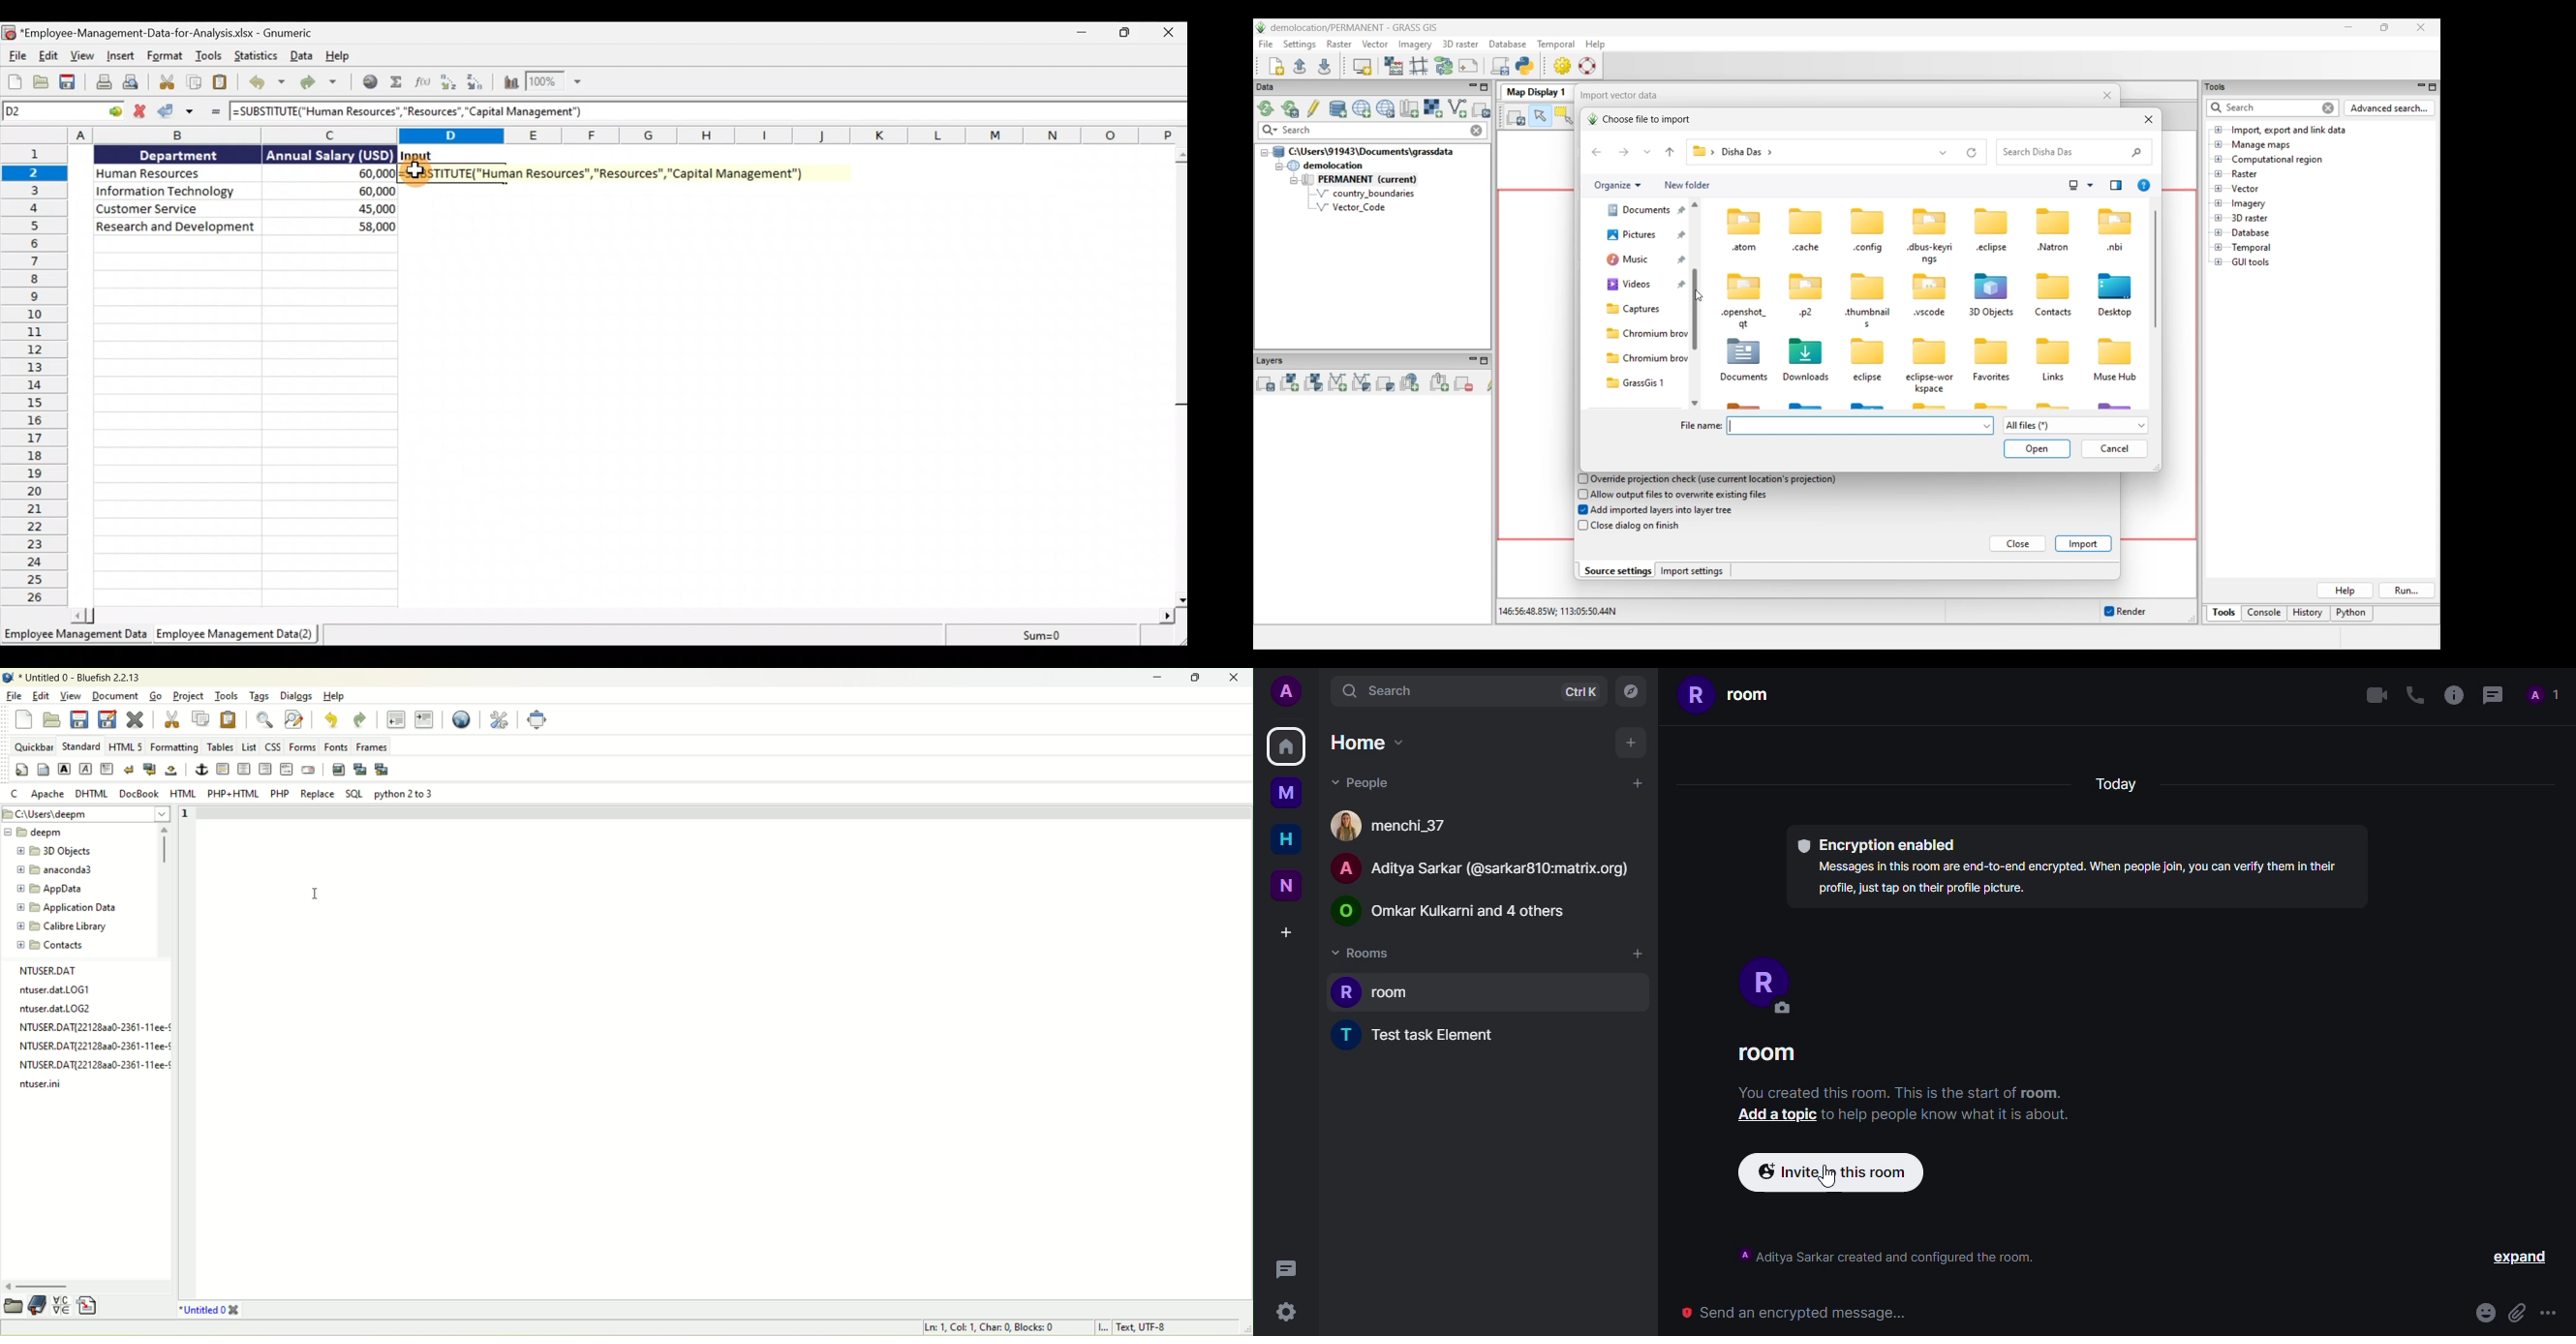  Describe the element at coordinates (449, 81) in the screenshot. I see `Sort Ascending` at that location.